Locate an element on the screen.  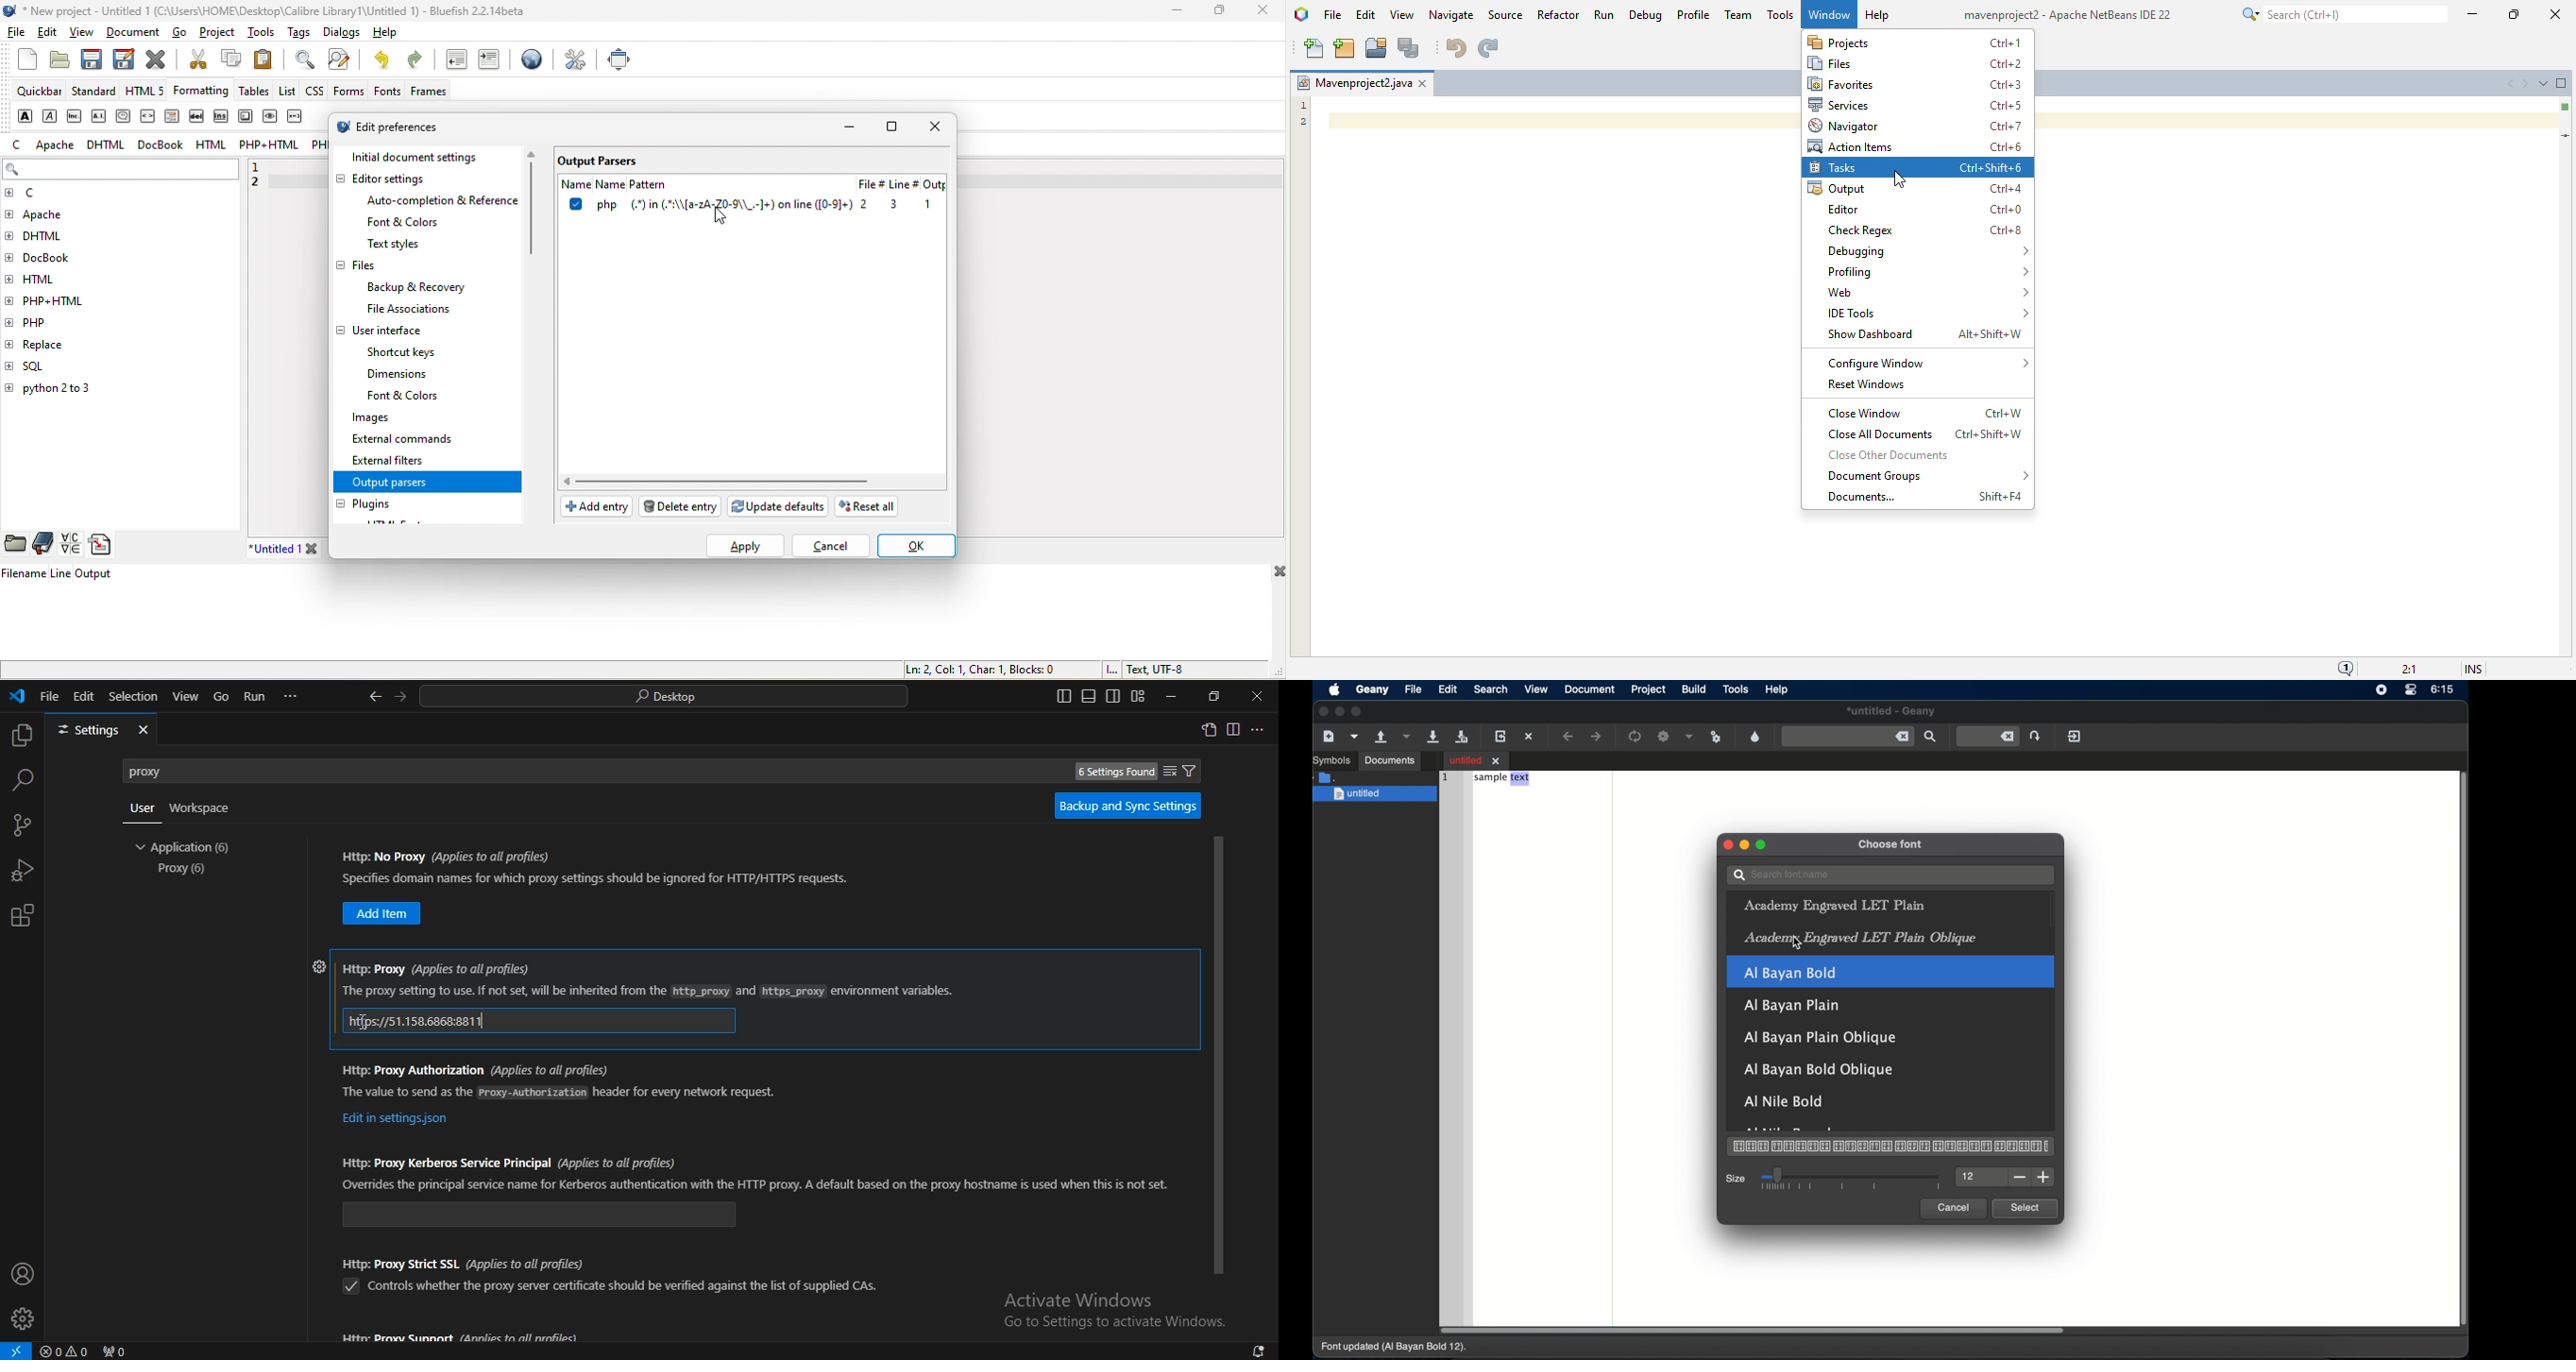
help is located at coordinates (381, 35).